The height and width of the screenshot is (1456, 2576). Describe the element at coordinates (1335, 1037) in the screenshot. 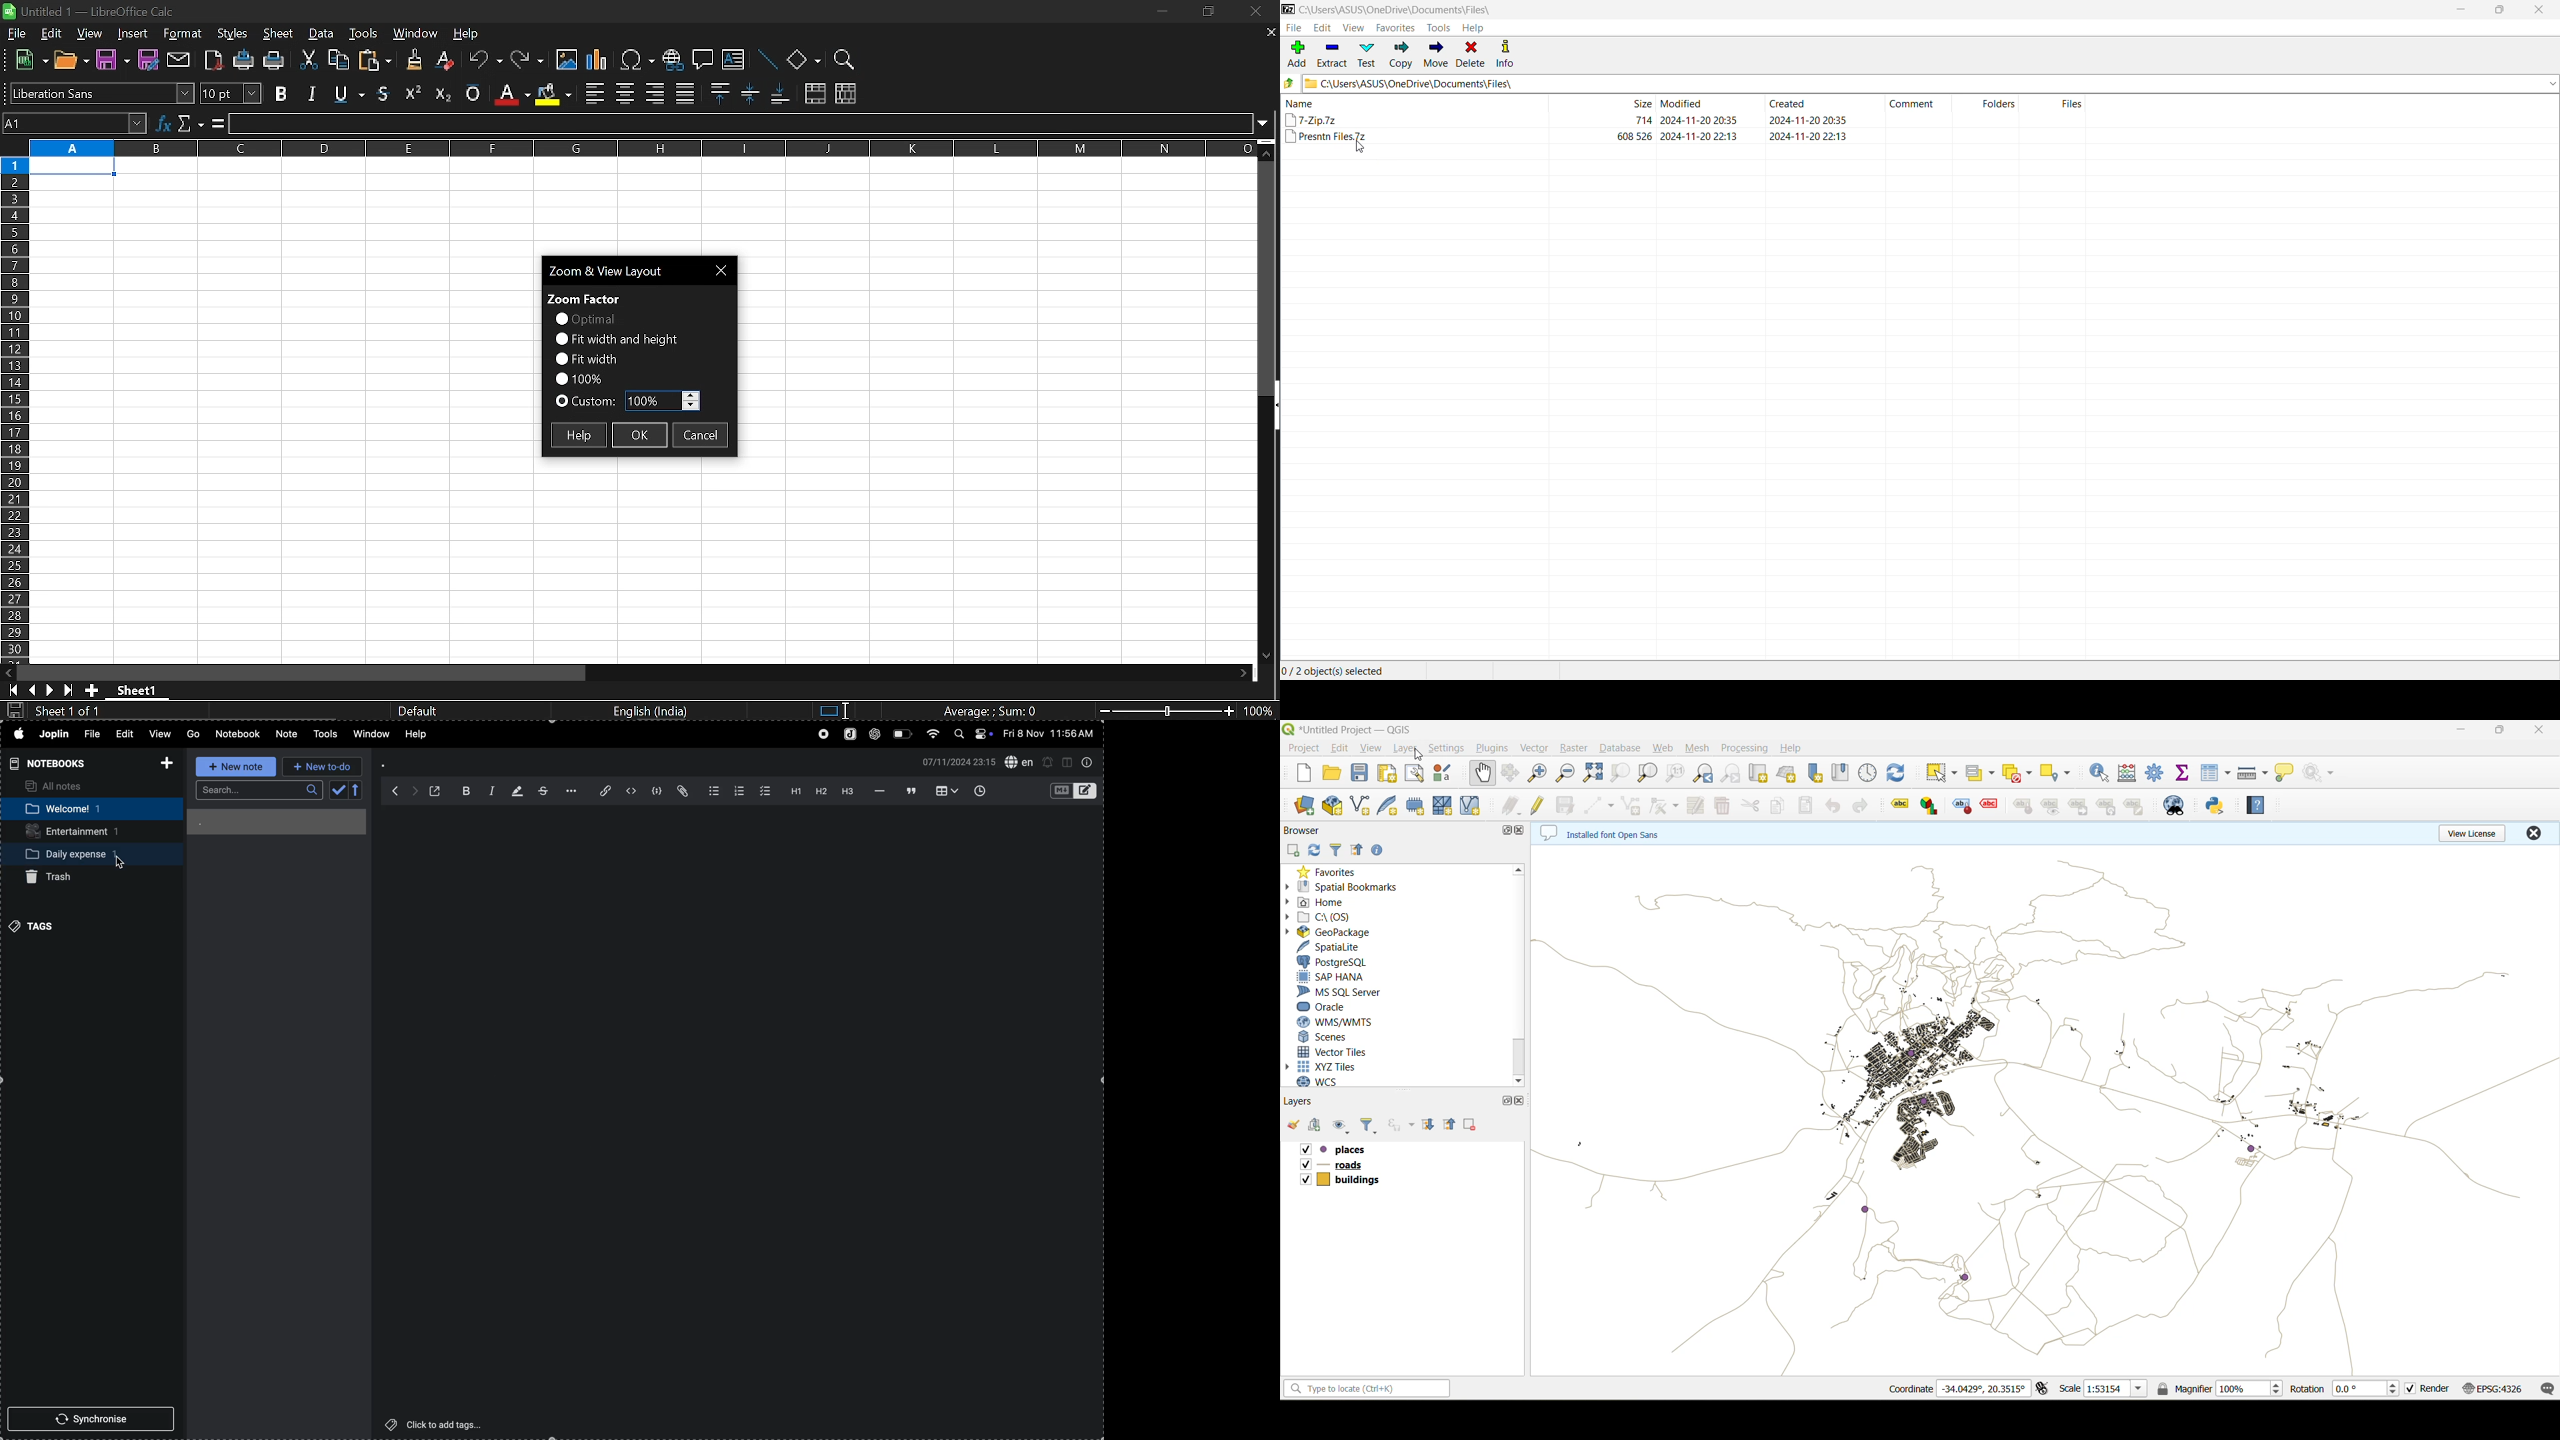

I see `scenes` at that location.